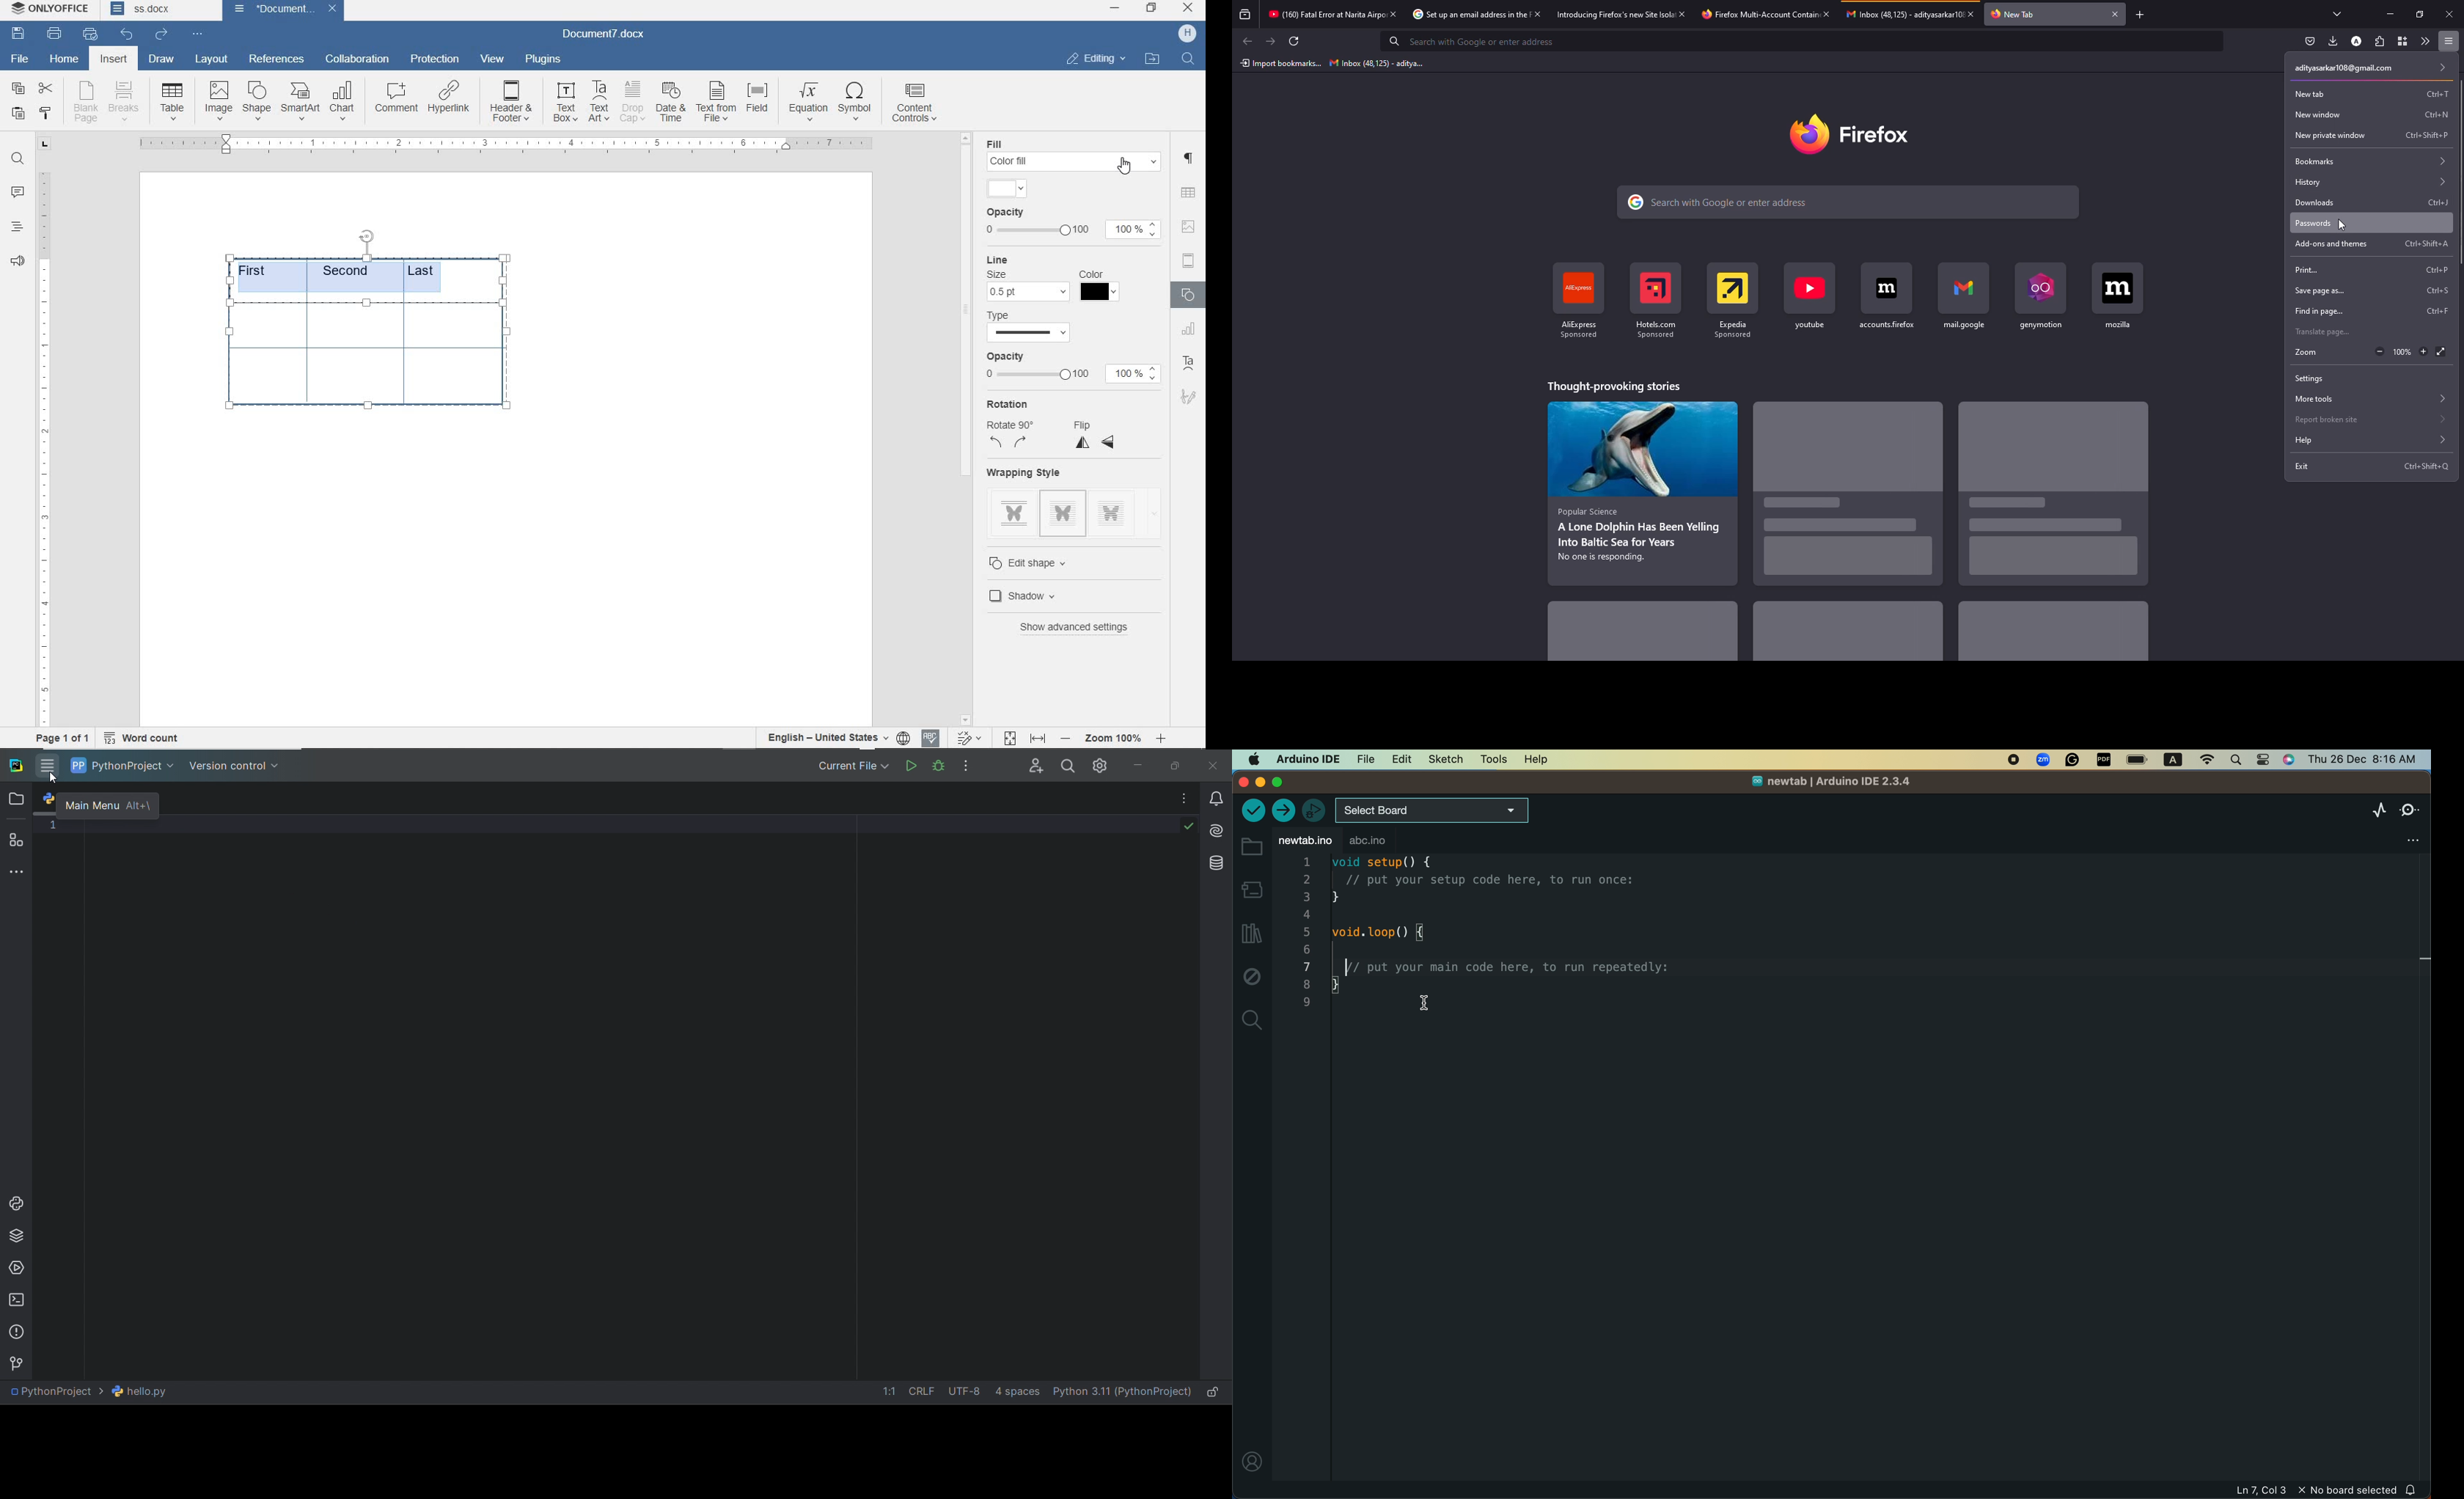  Describe the element at coordinates (1684, 13) in the screenshot. I see `close` at that location.